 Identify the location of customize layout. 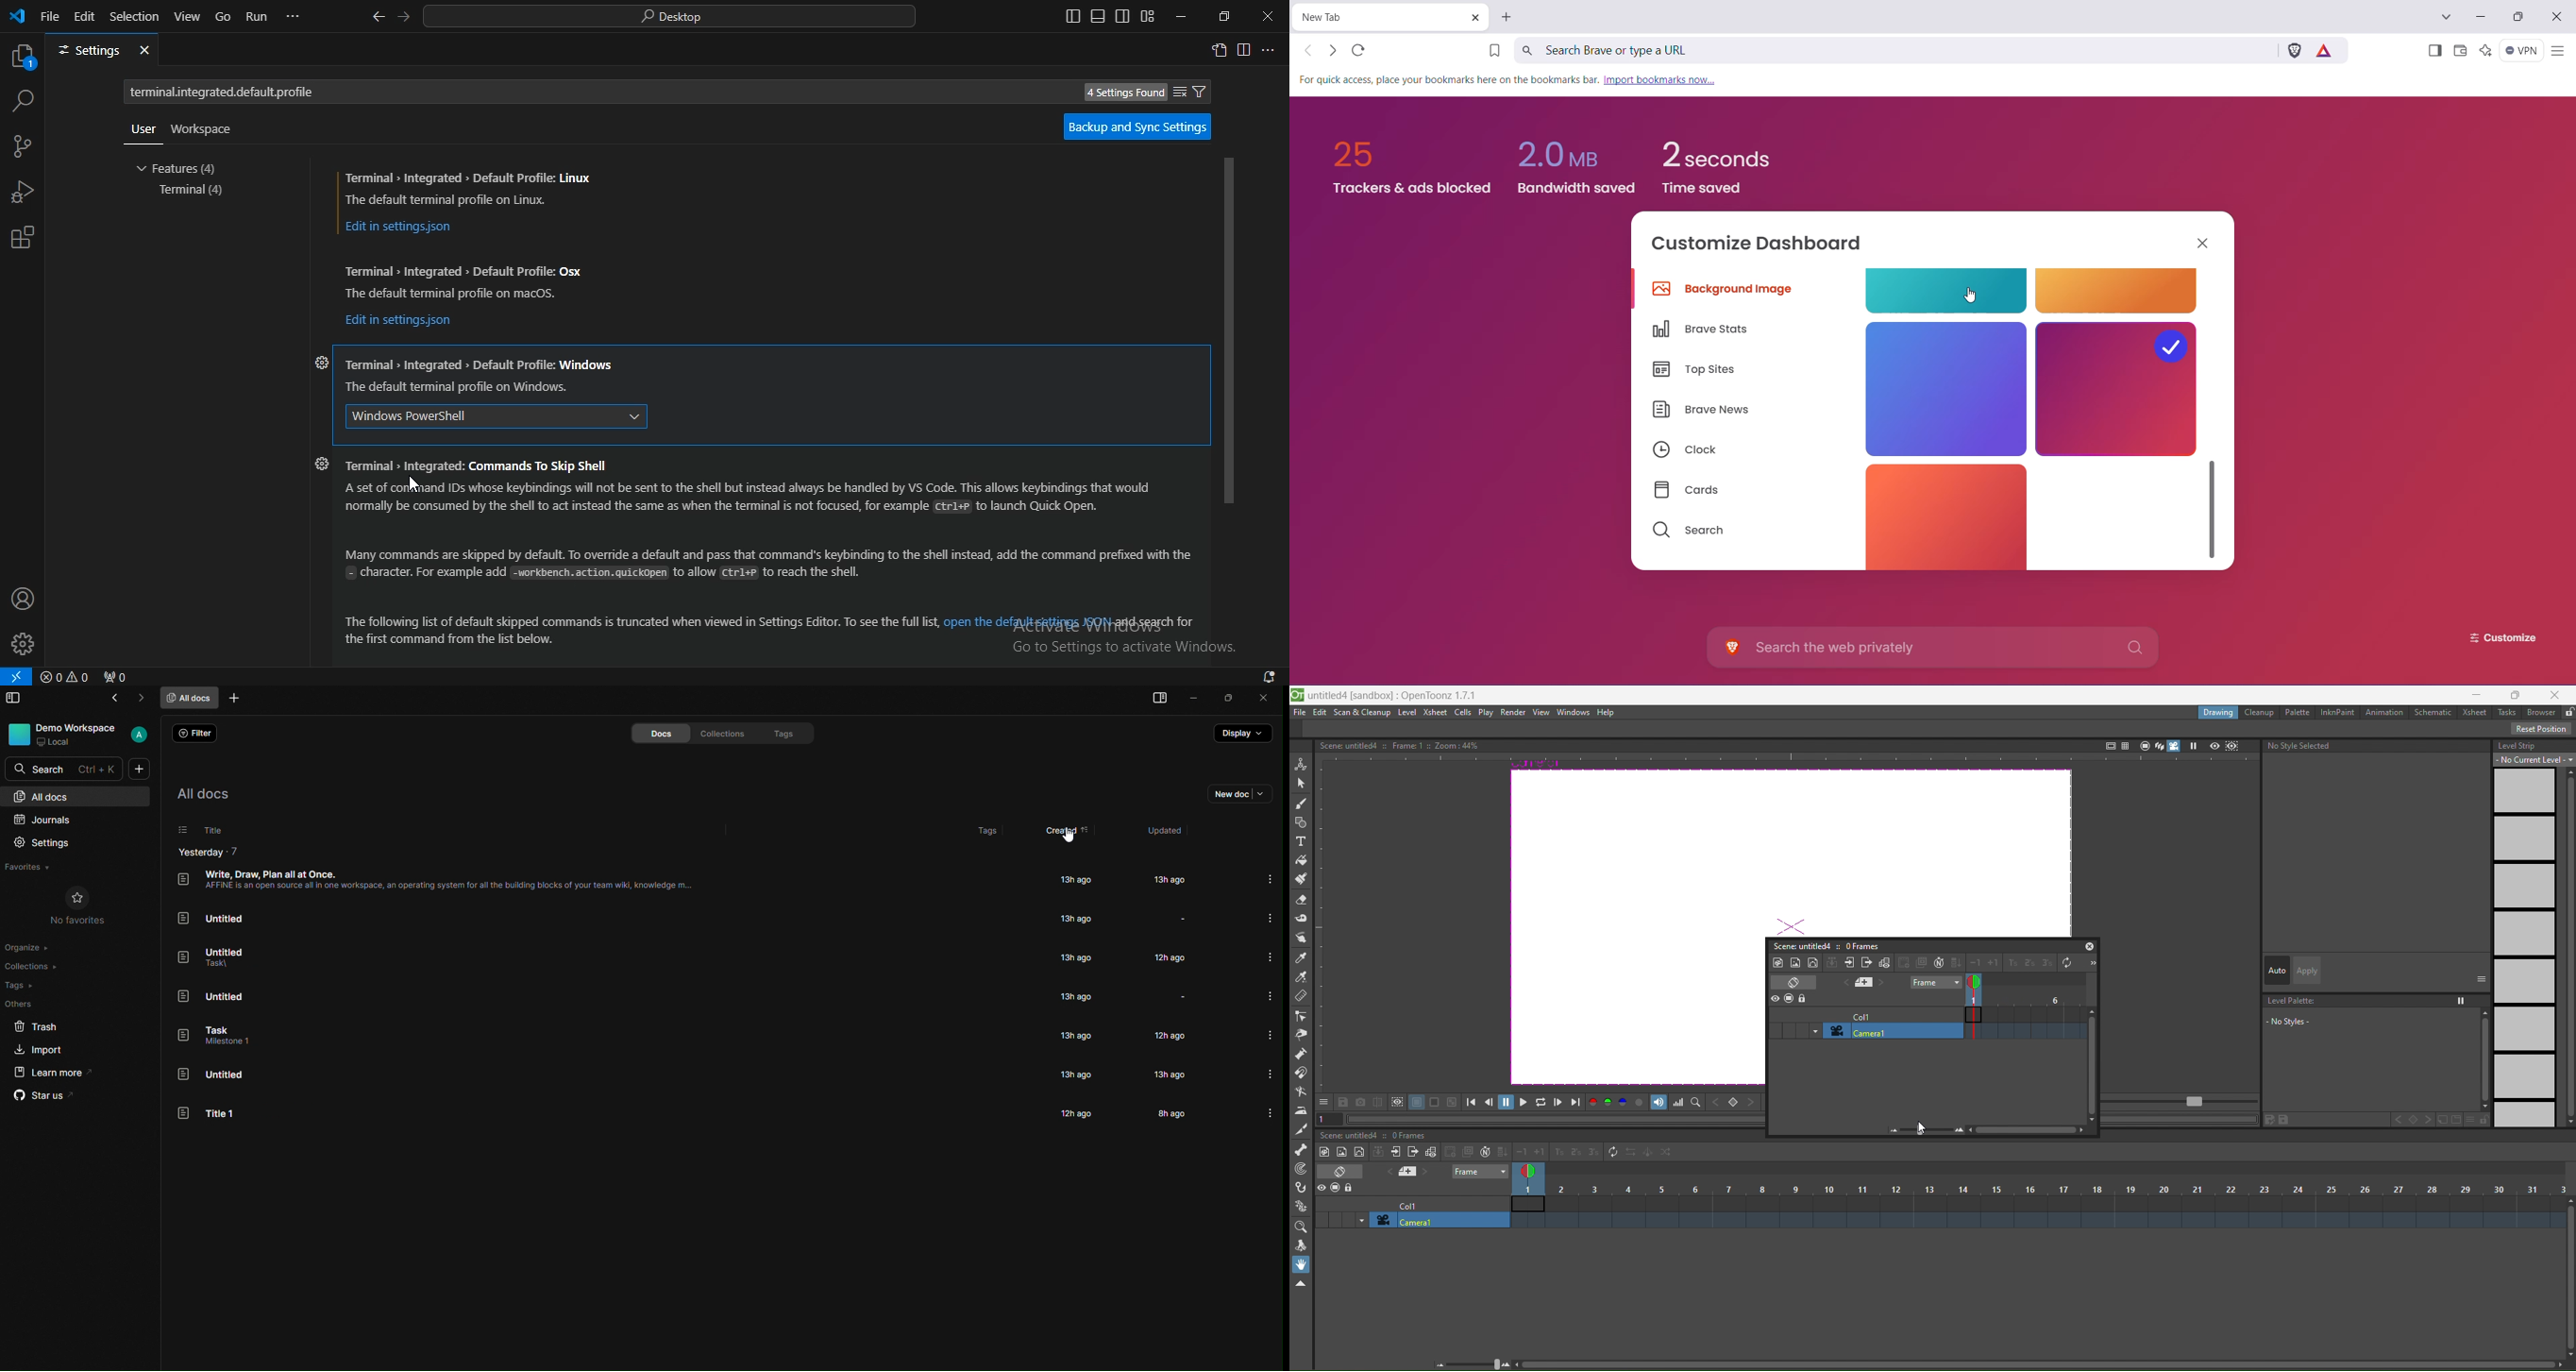
(1148, 15).